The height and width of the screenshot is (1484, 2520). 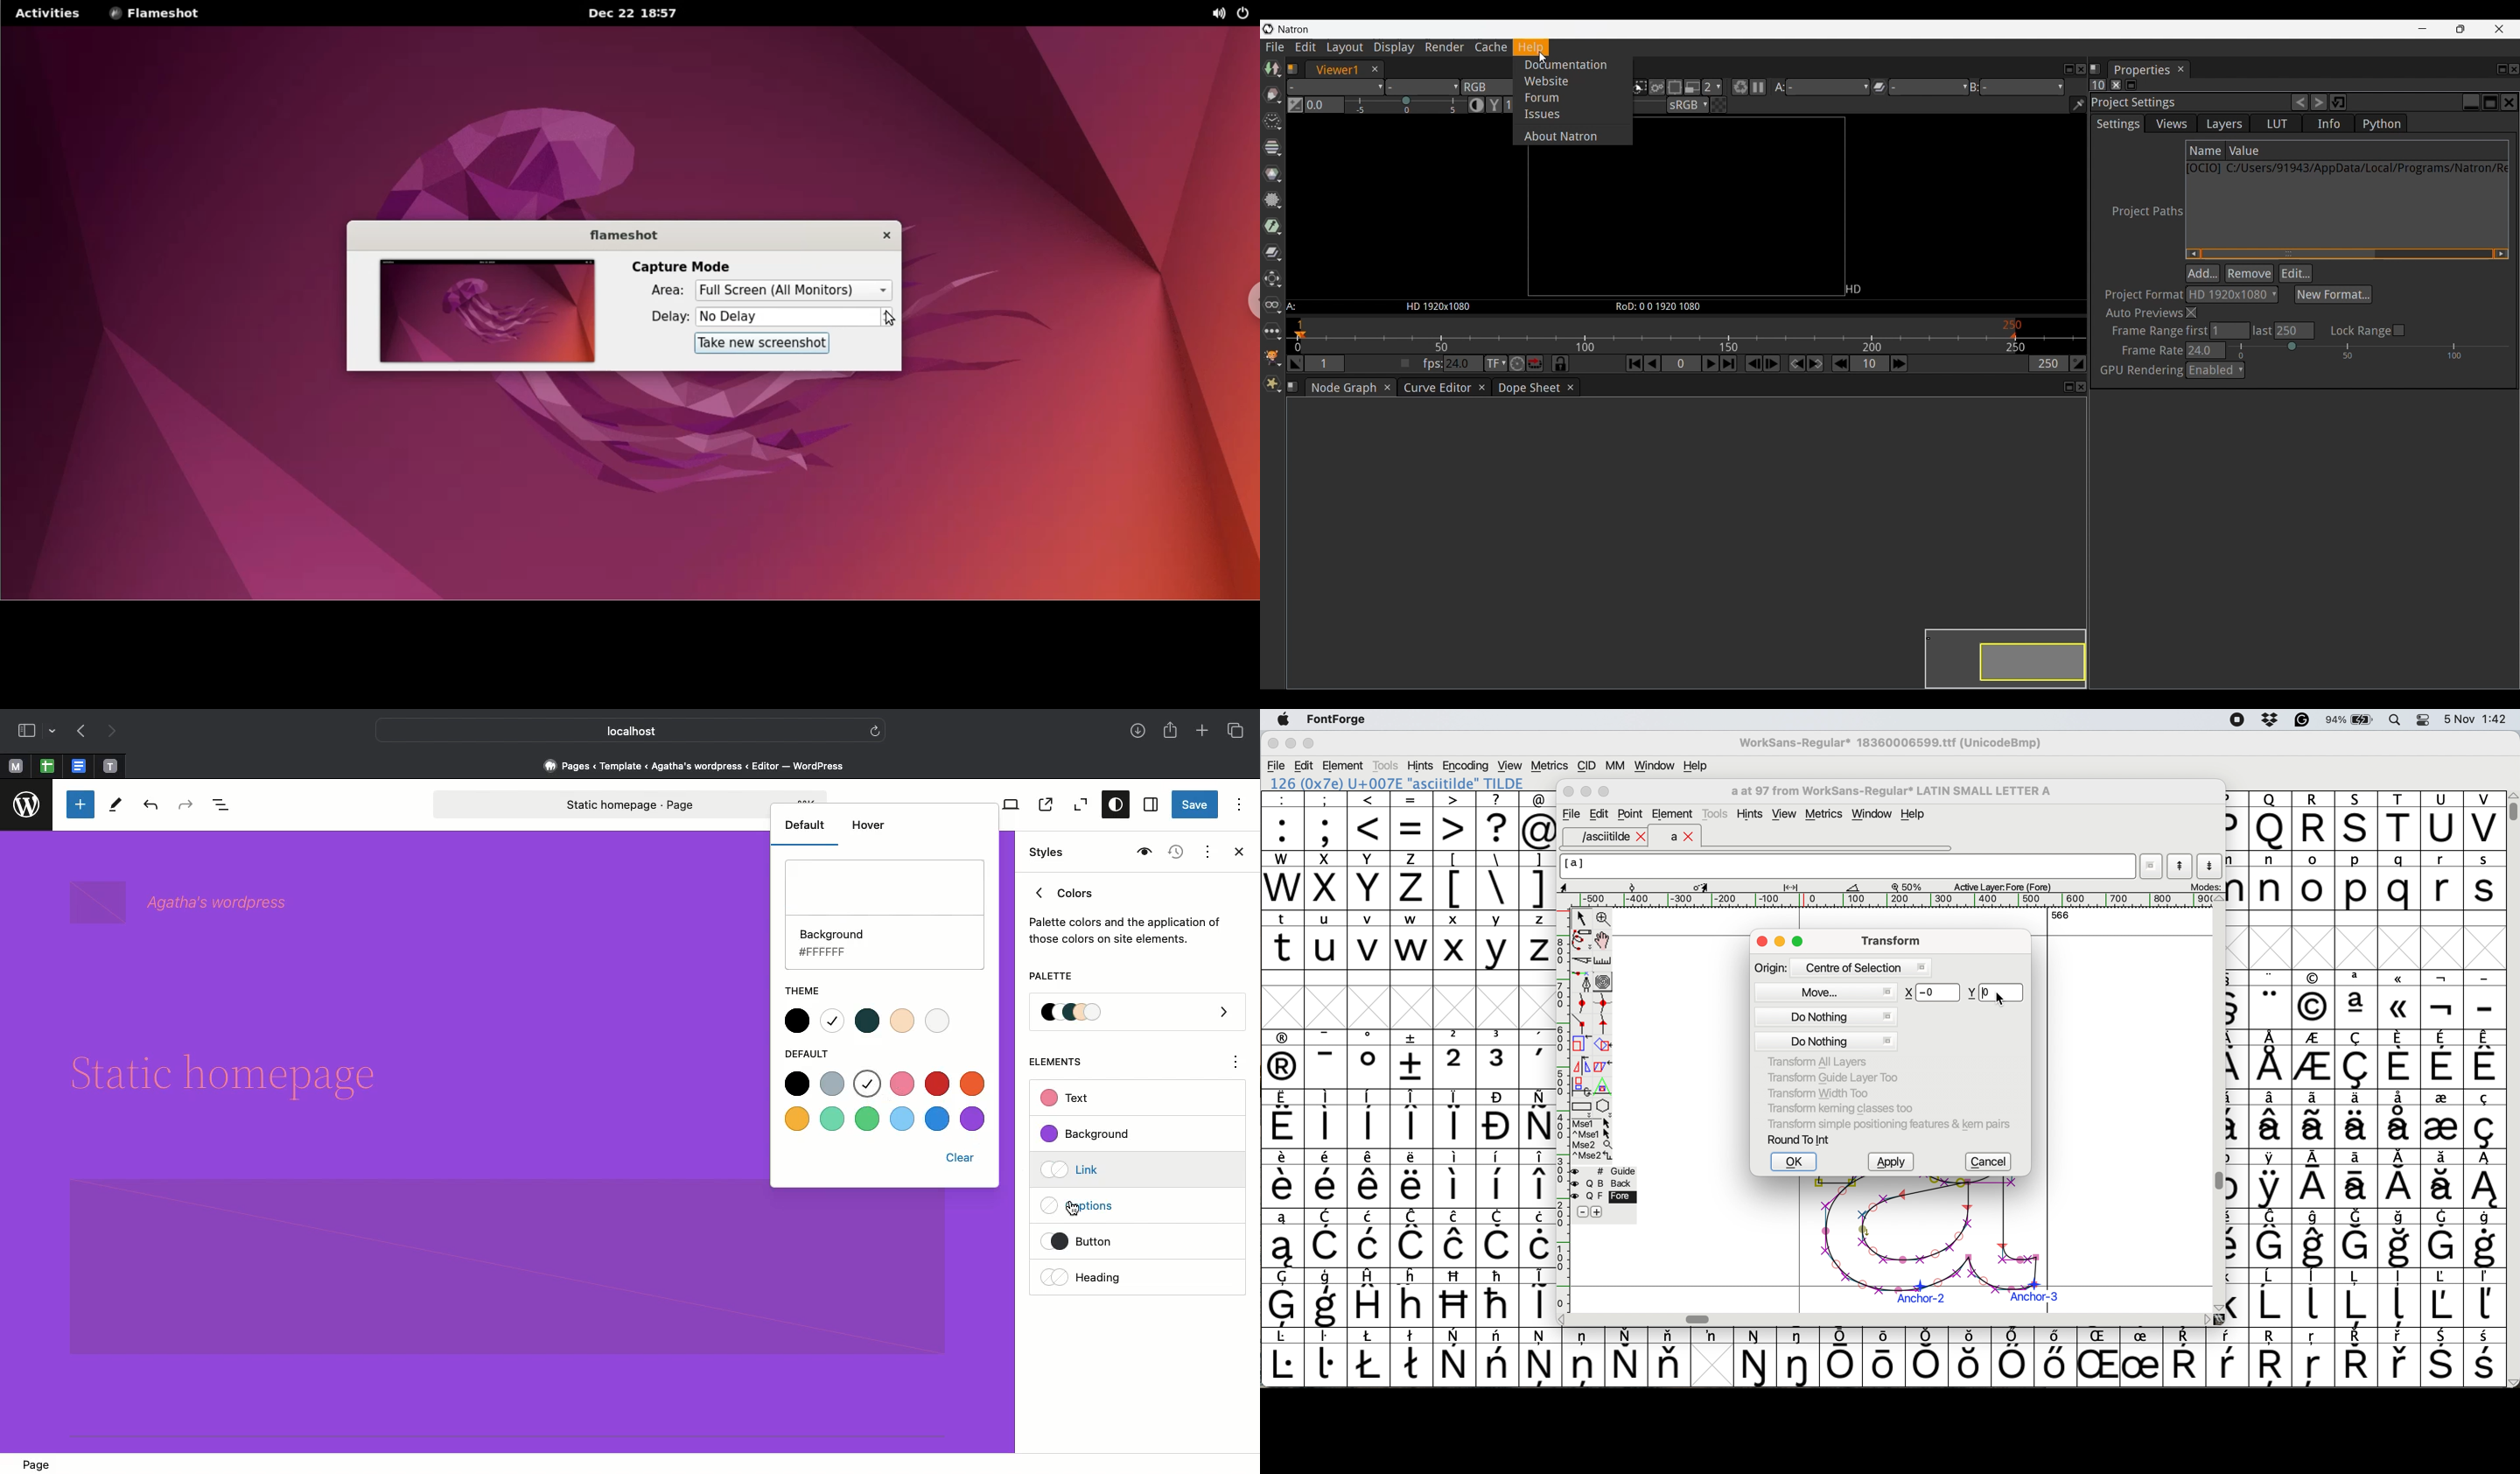 I want to click on scroll button, so click(x=2219, y=899).